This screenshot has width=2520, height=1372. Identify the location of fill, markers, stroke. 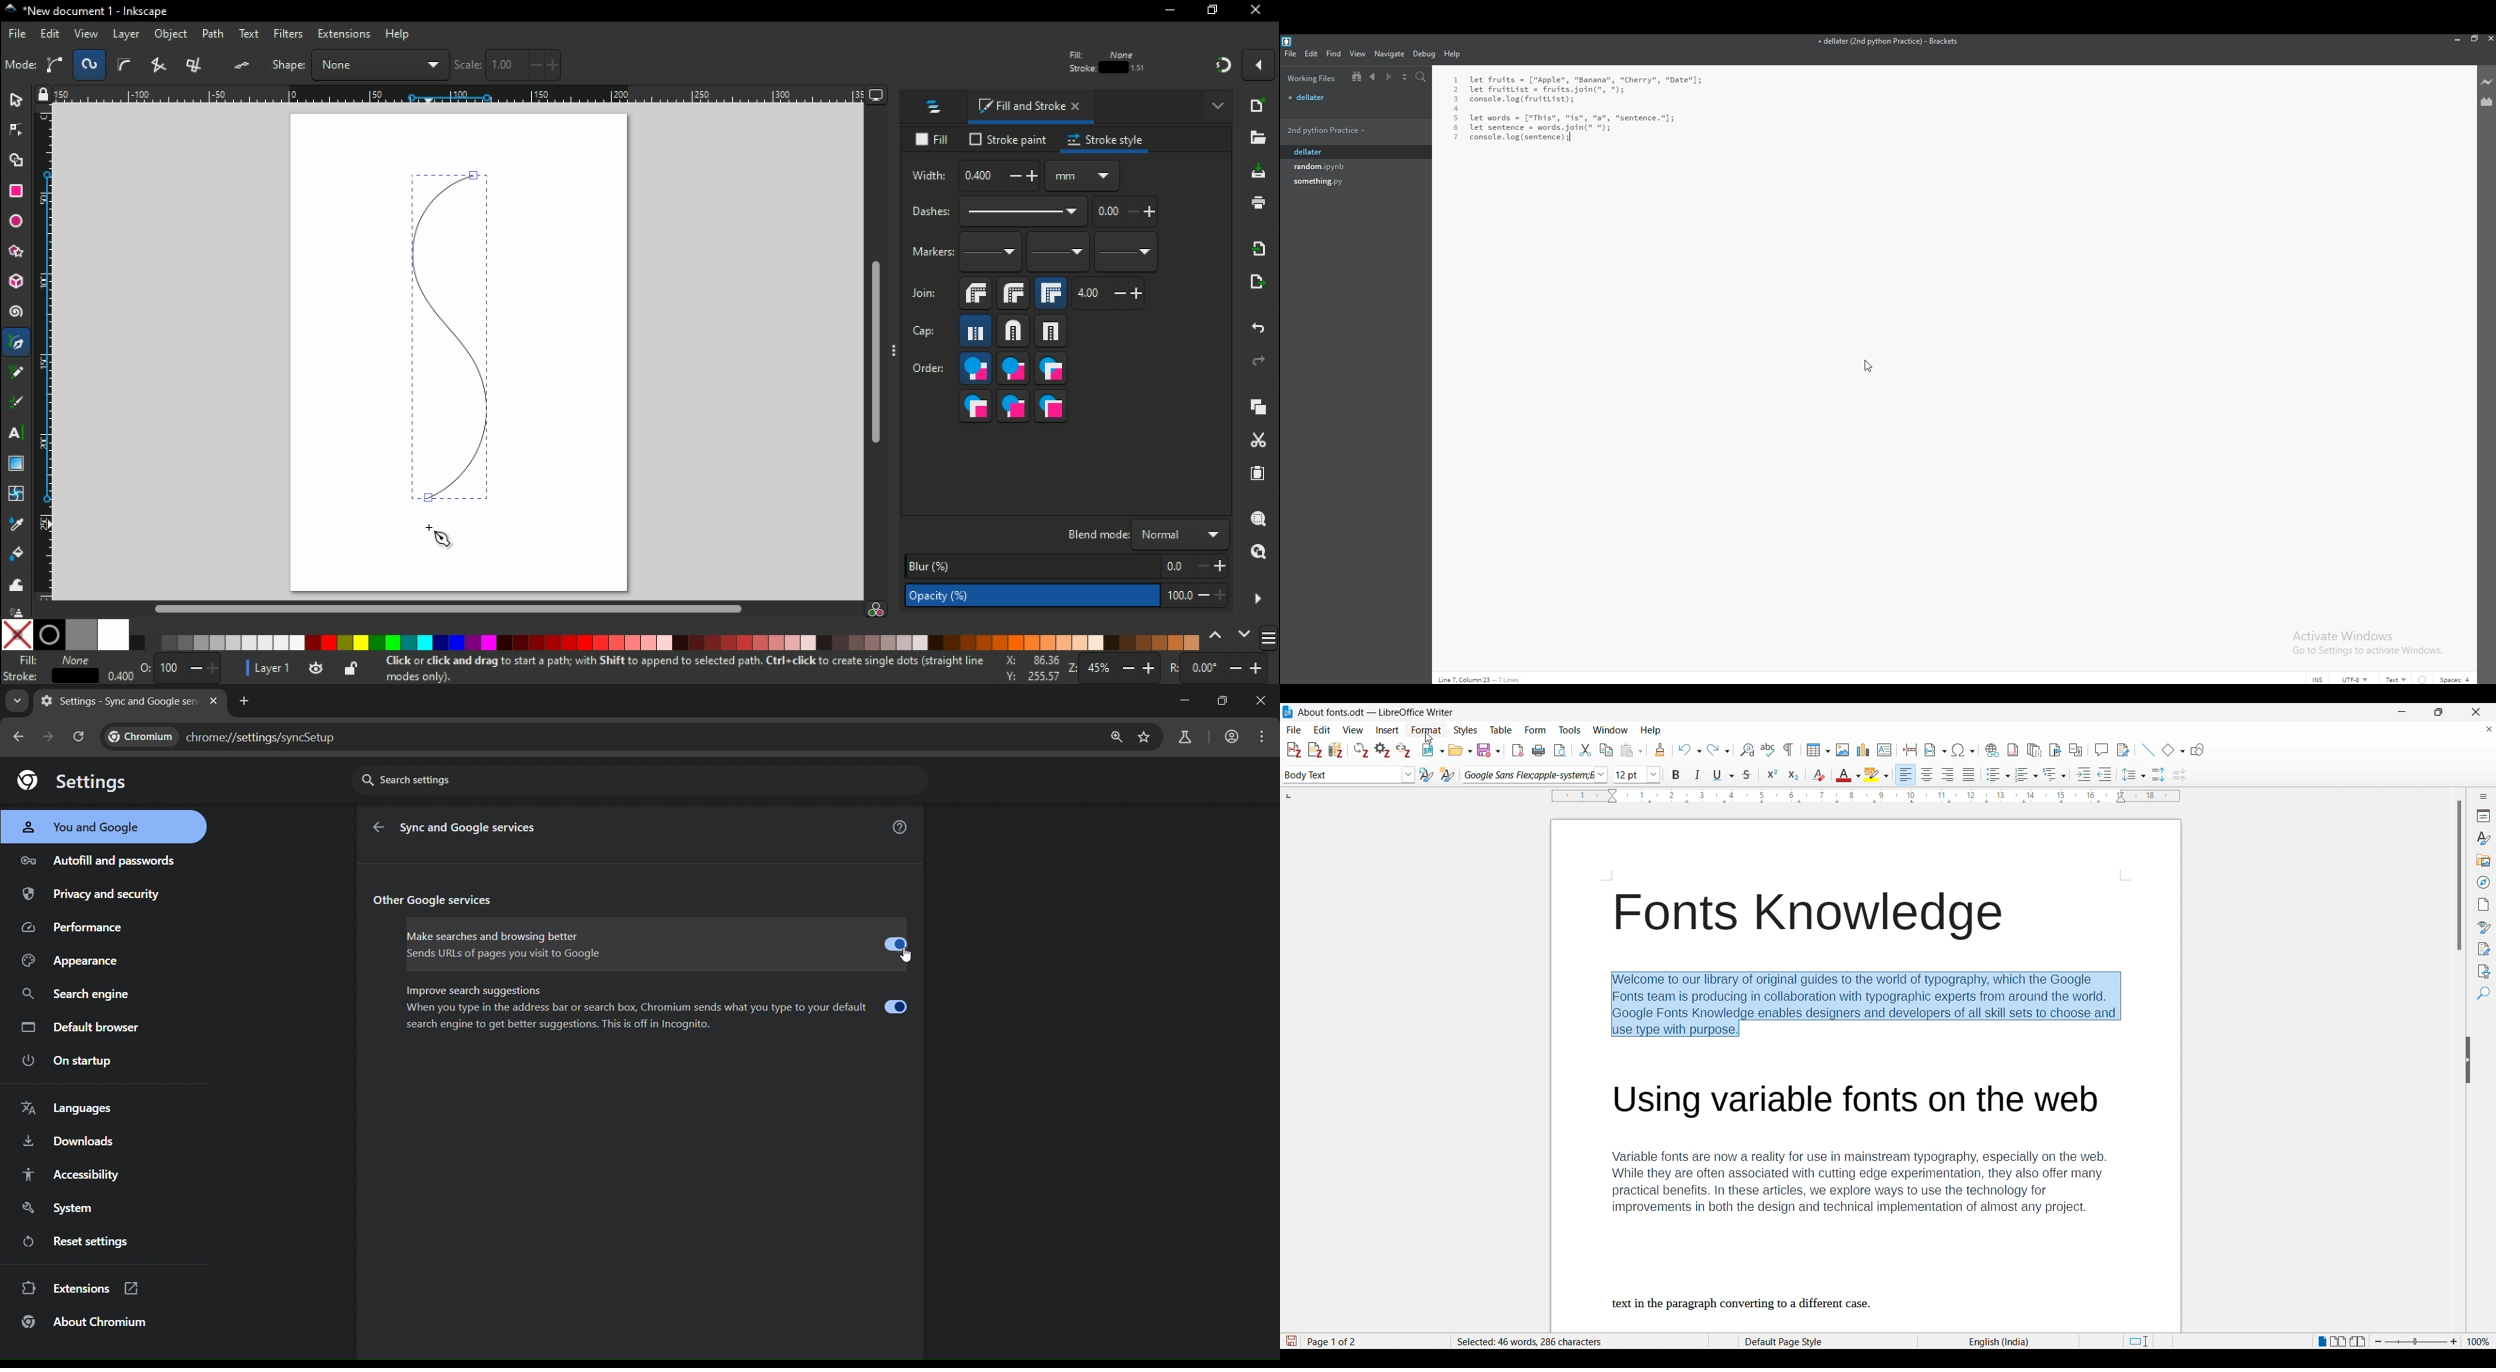
(1051, 371).